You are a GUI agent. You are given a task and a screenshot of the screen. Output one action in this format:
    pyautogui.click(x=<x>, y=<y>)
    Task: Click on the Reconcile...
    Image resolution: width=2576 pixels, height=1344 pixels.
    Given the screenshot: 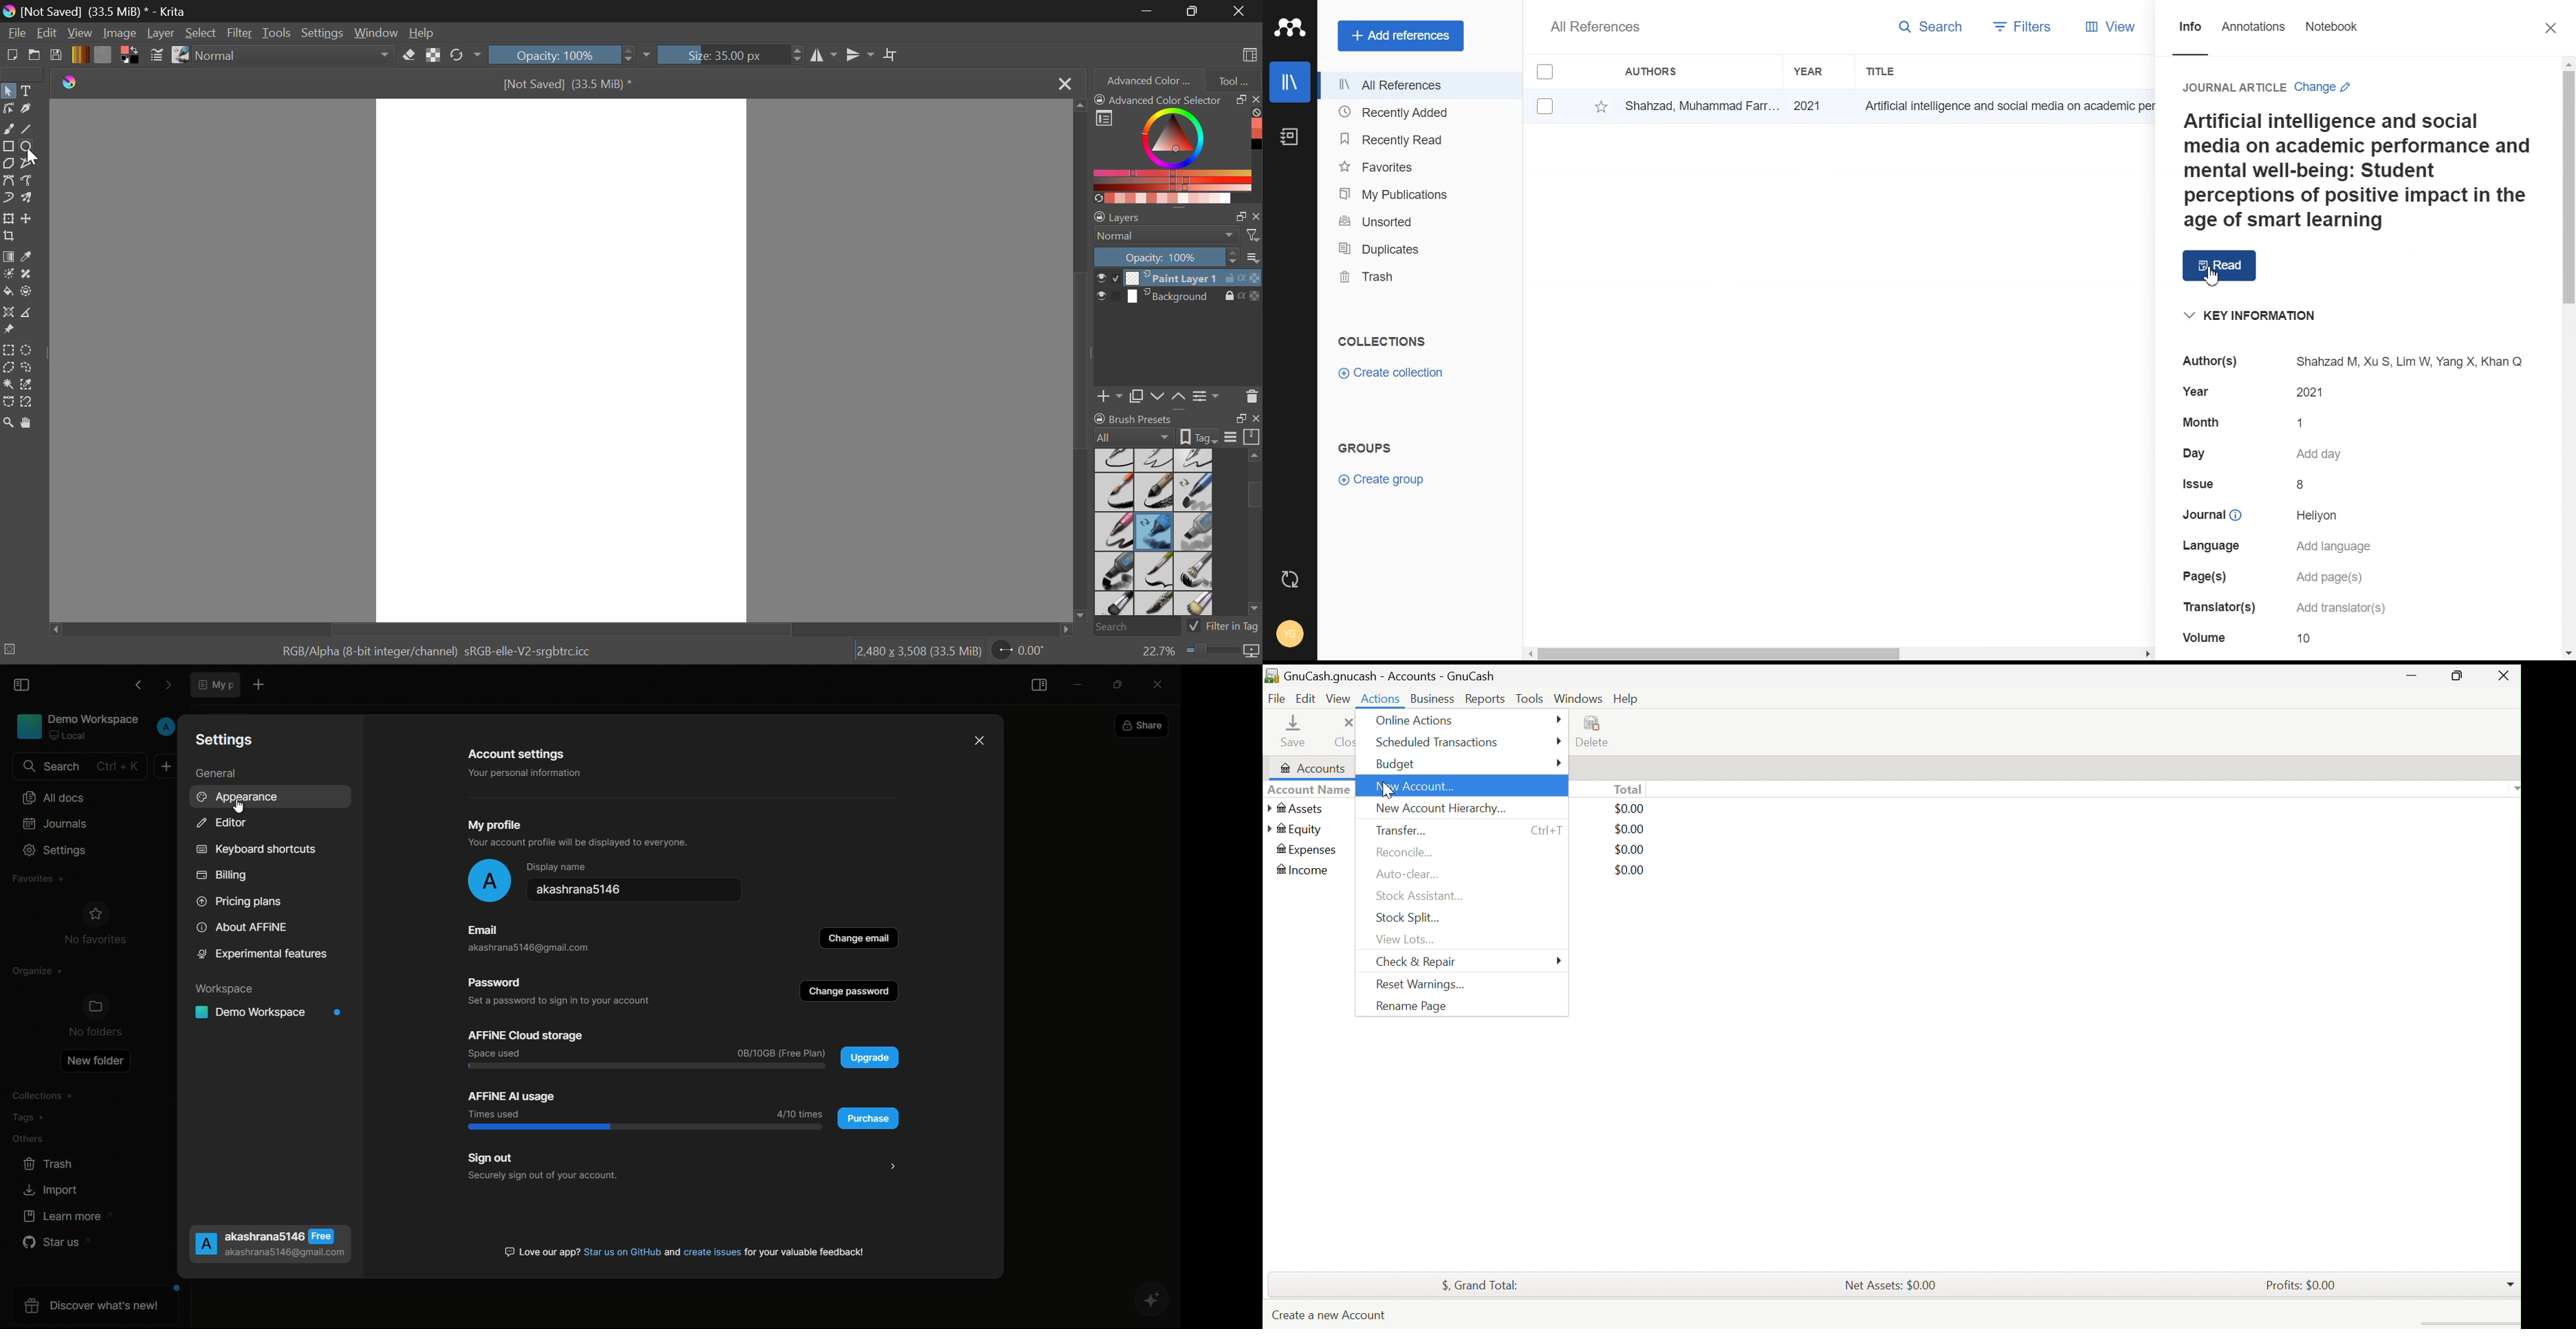 What is the action you would take?
    pyautogui.click(x=1403, y=852)
    